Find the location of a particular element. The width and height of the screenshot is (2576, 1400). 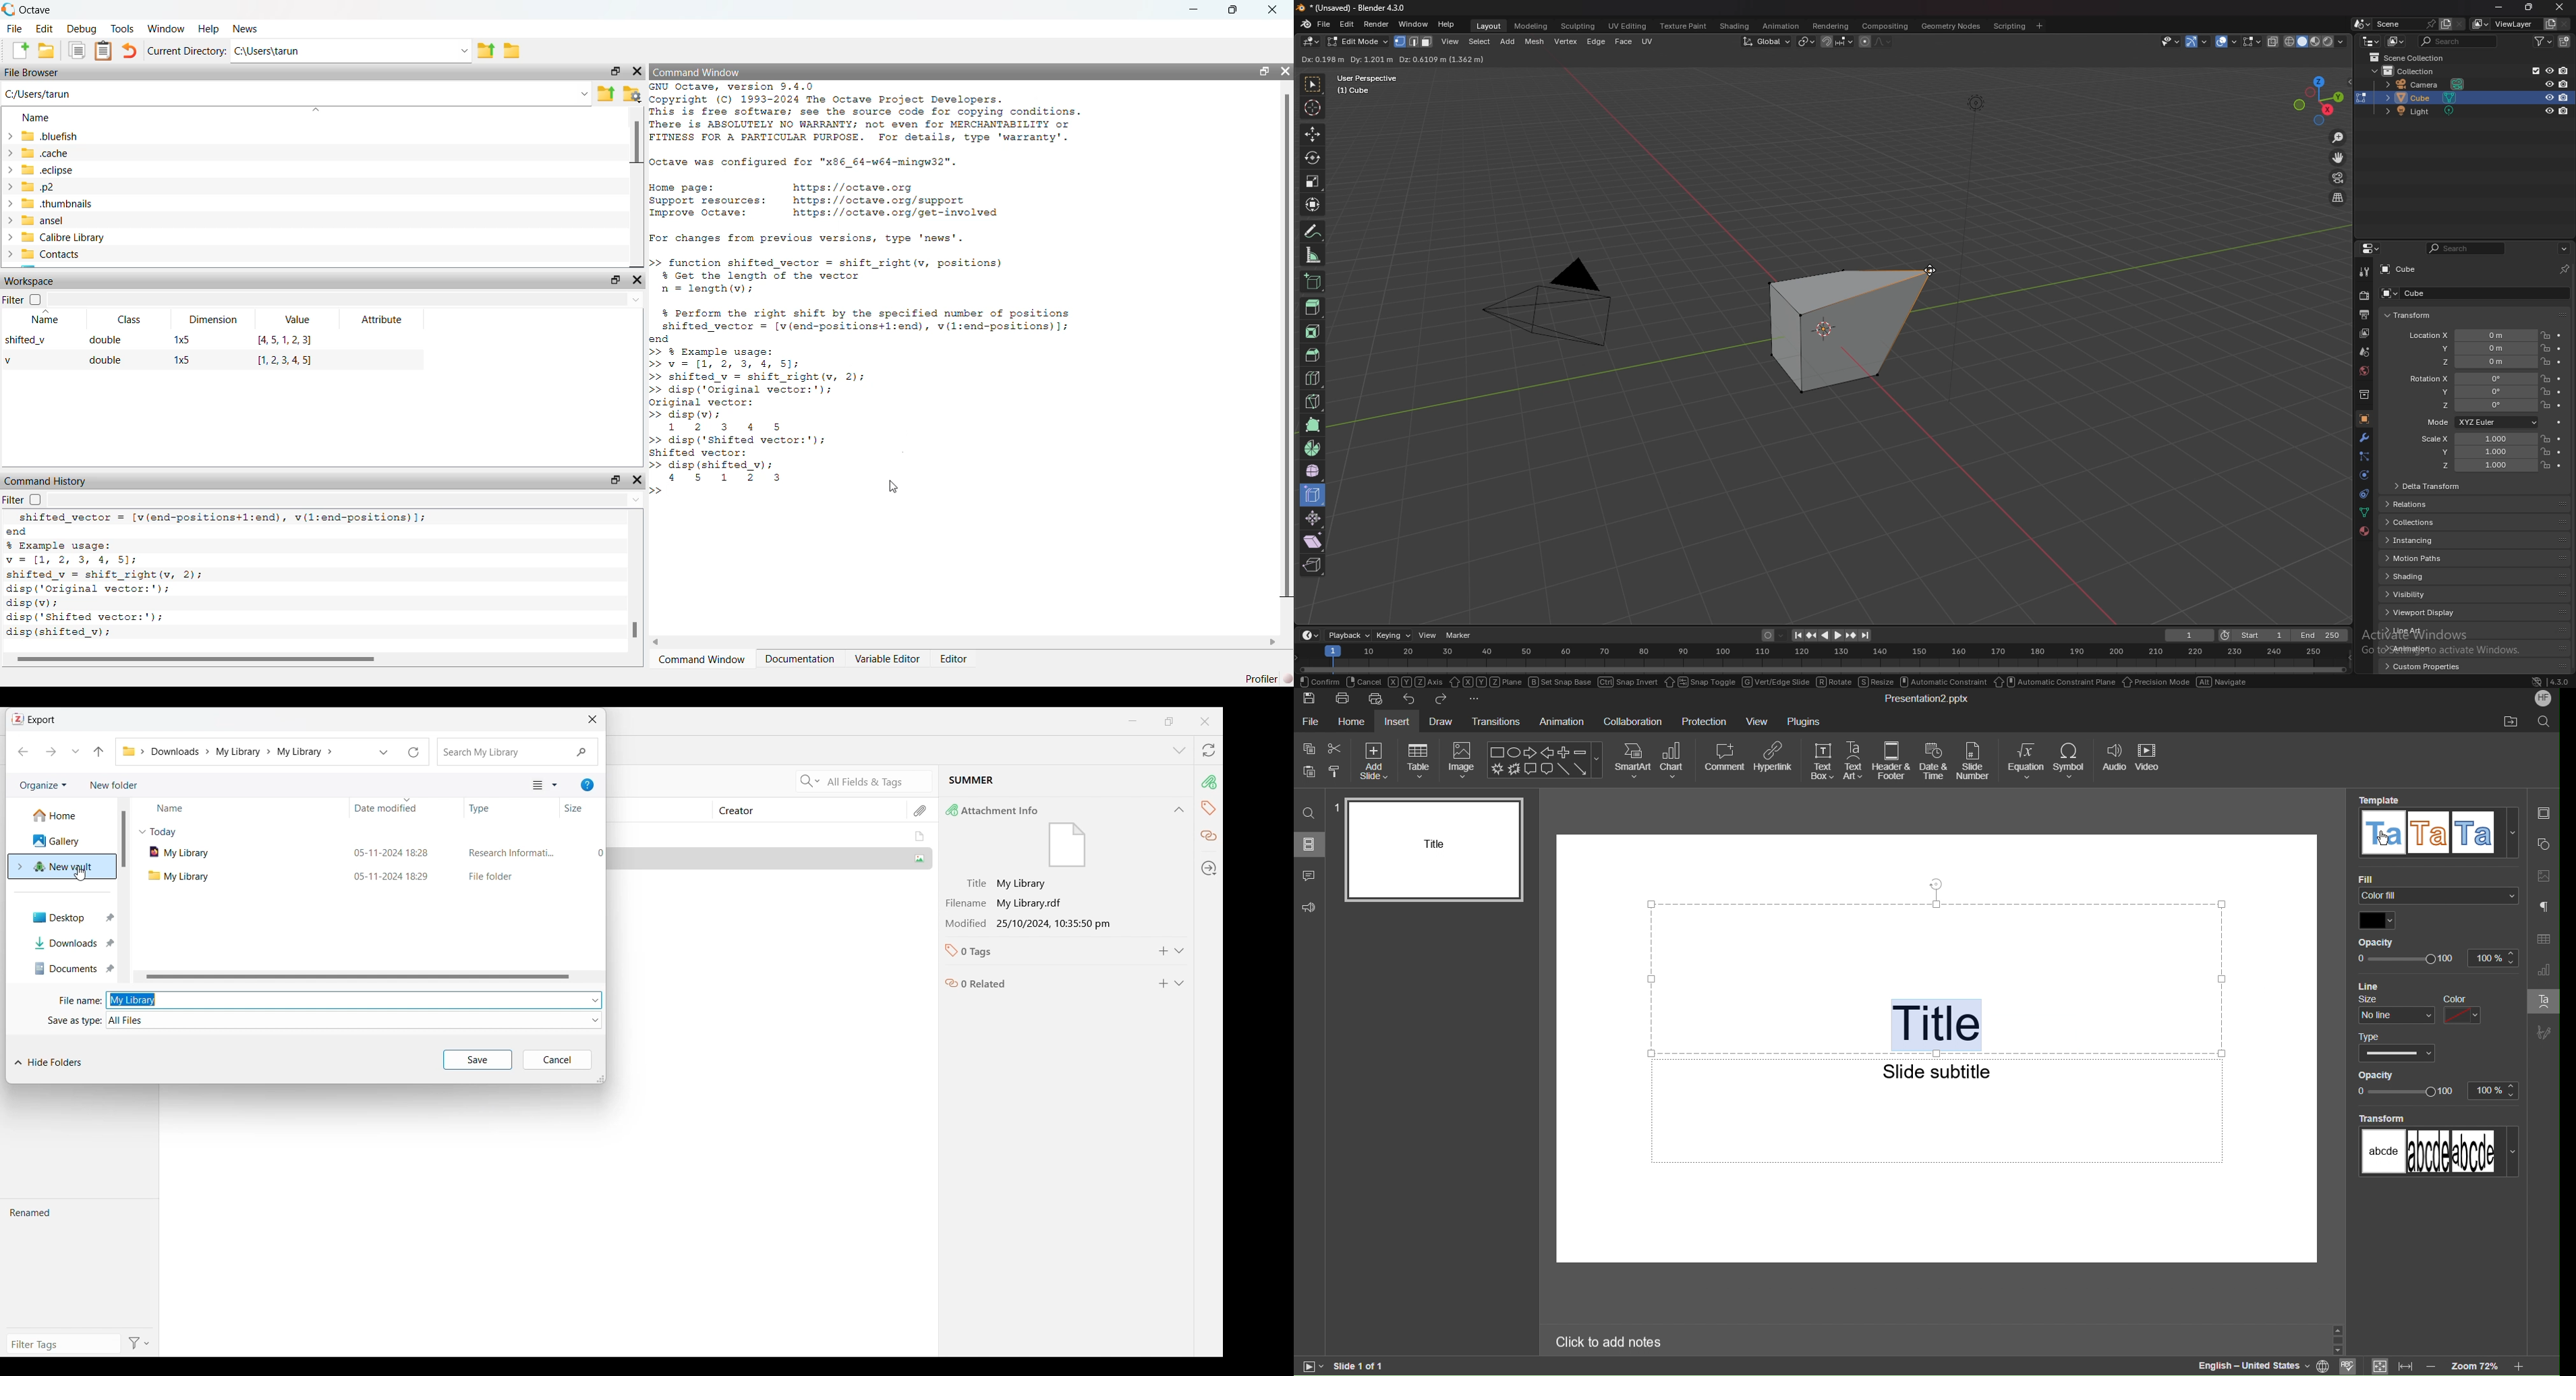

Quick Print is located at coordinates (1376, 699).